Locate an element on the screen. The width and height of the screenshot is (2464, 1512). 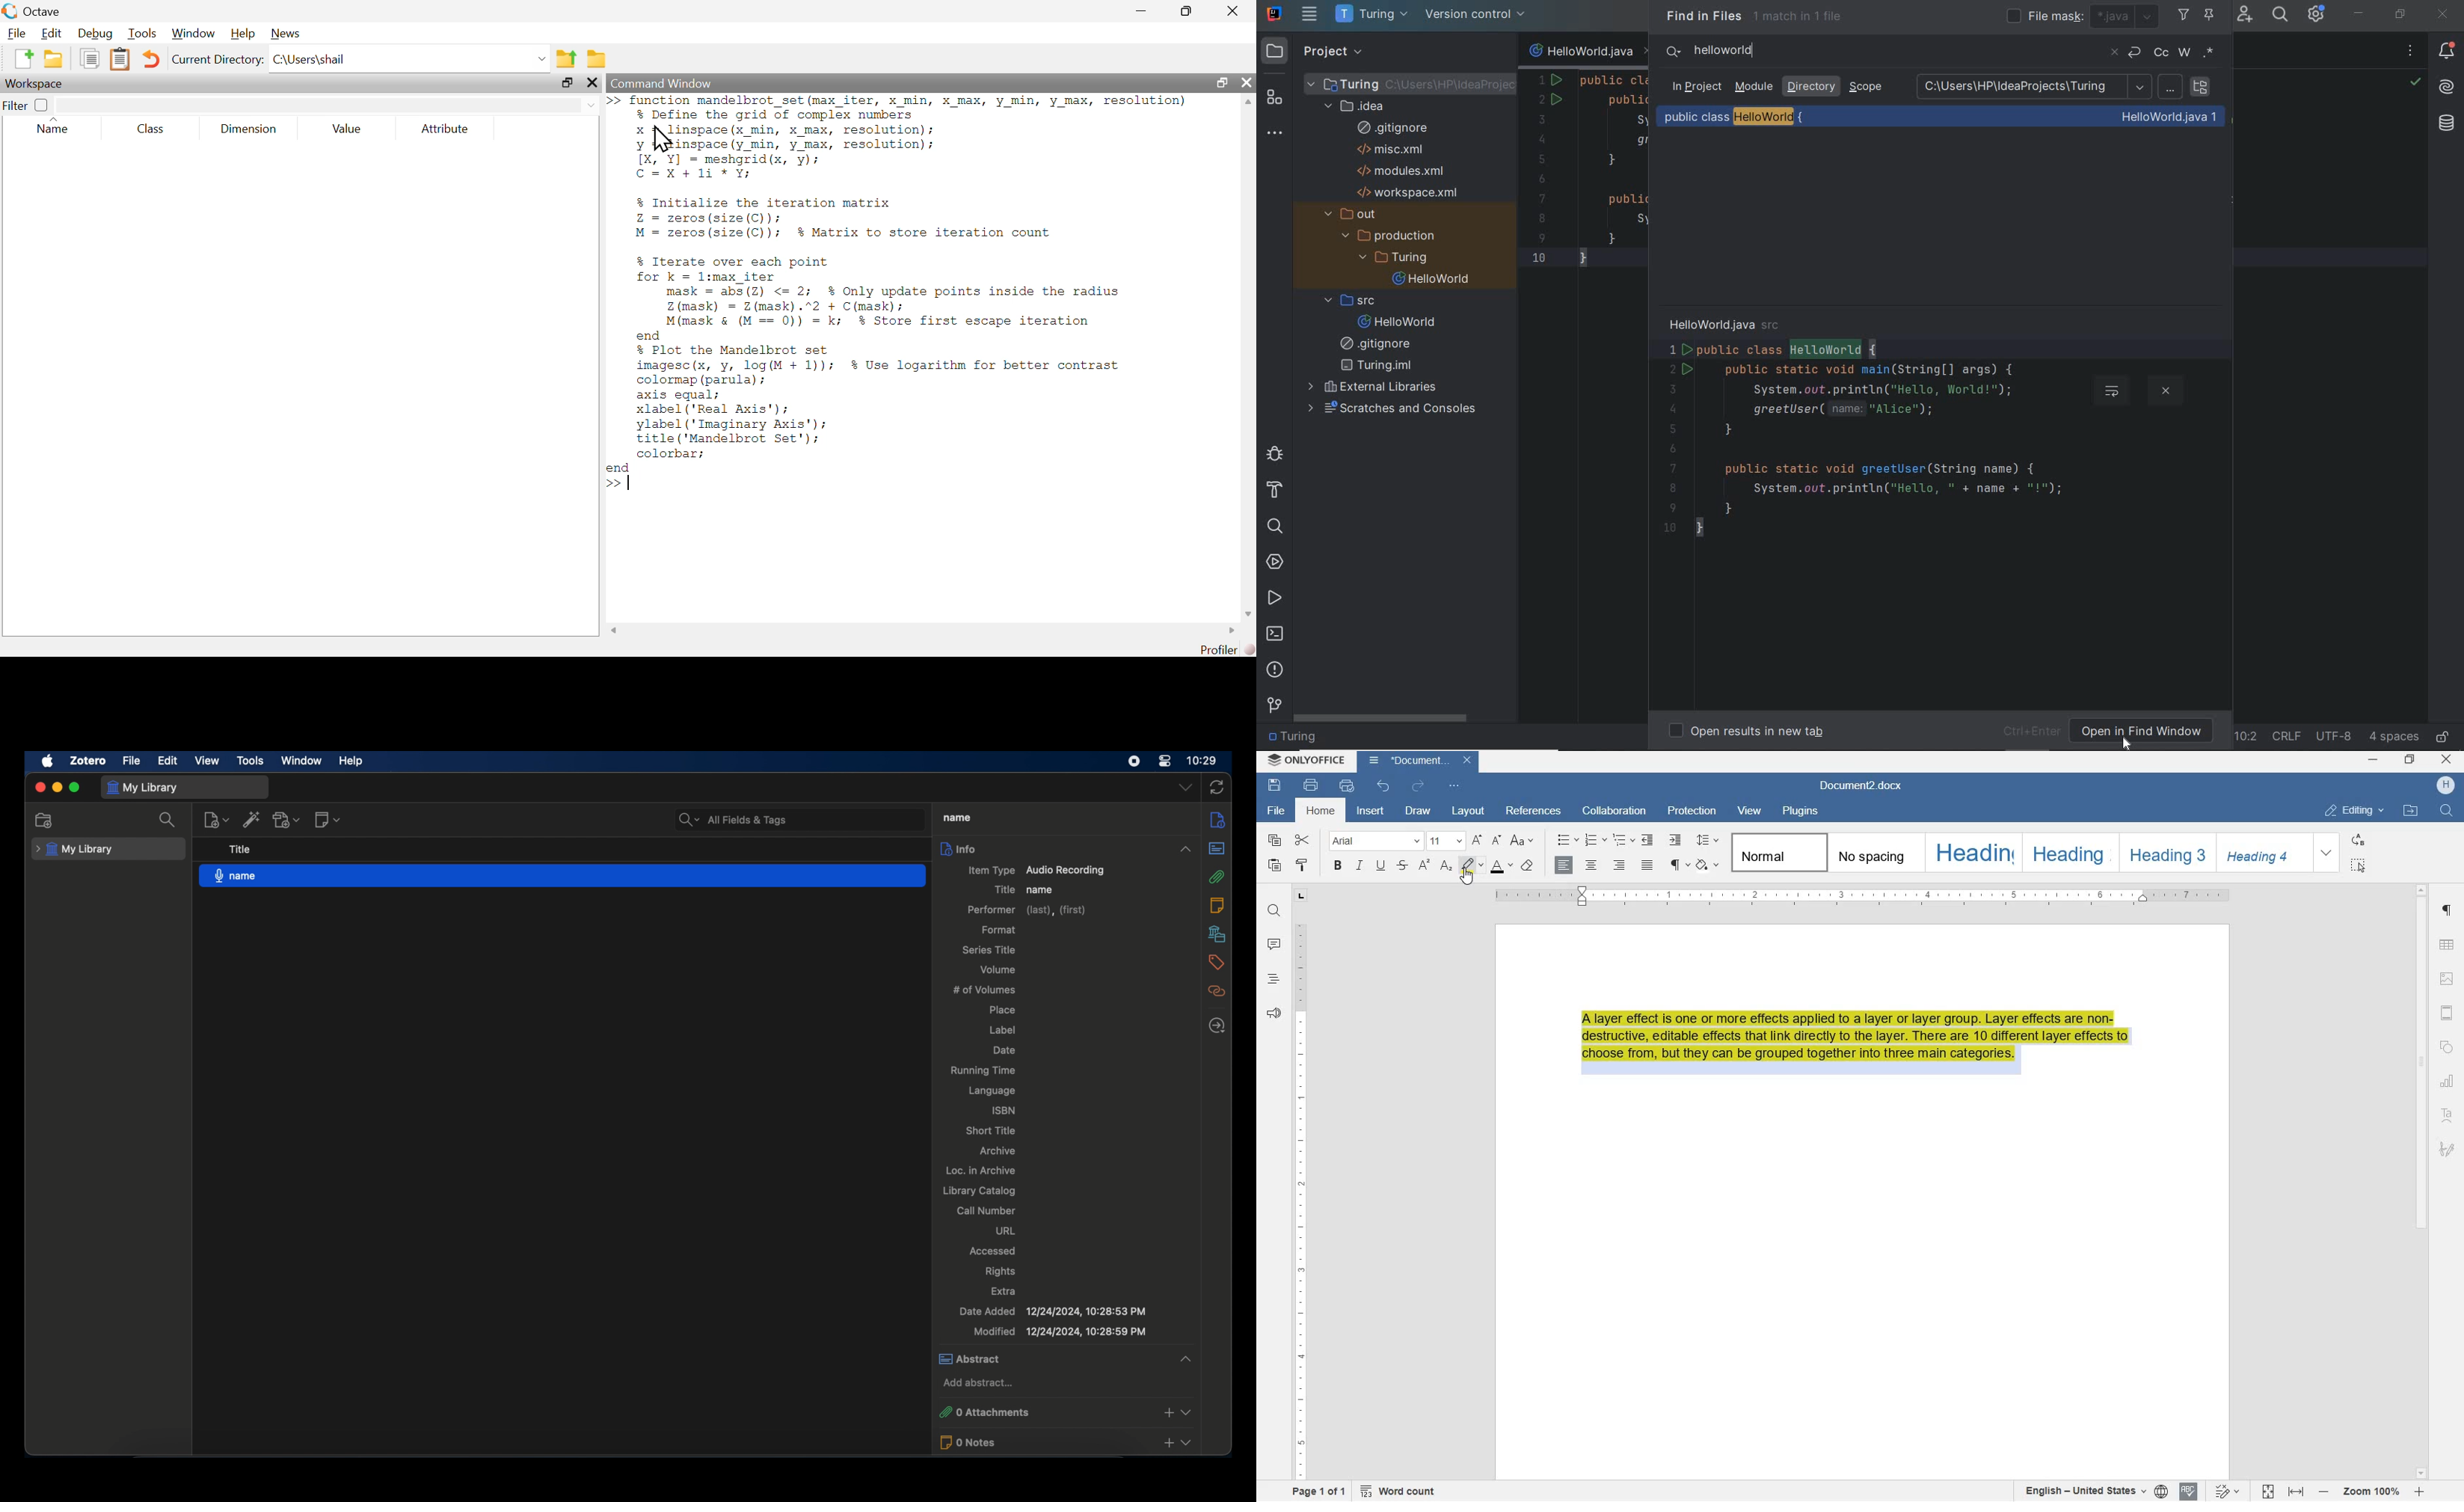
search is located at coordinates (168, 819).